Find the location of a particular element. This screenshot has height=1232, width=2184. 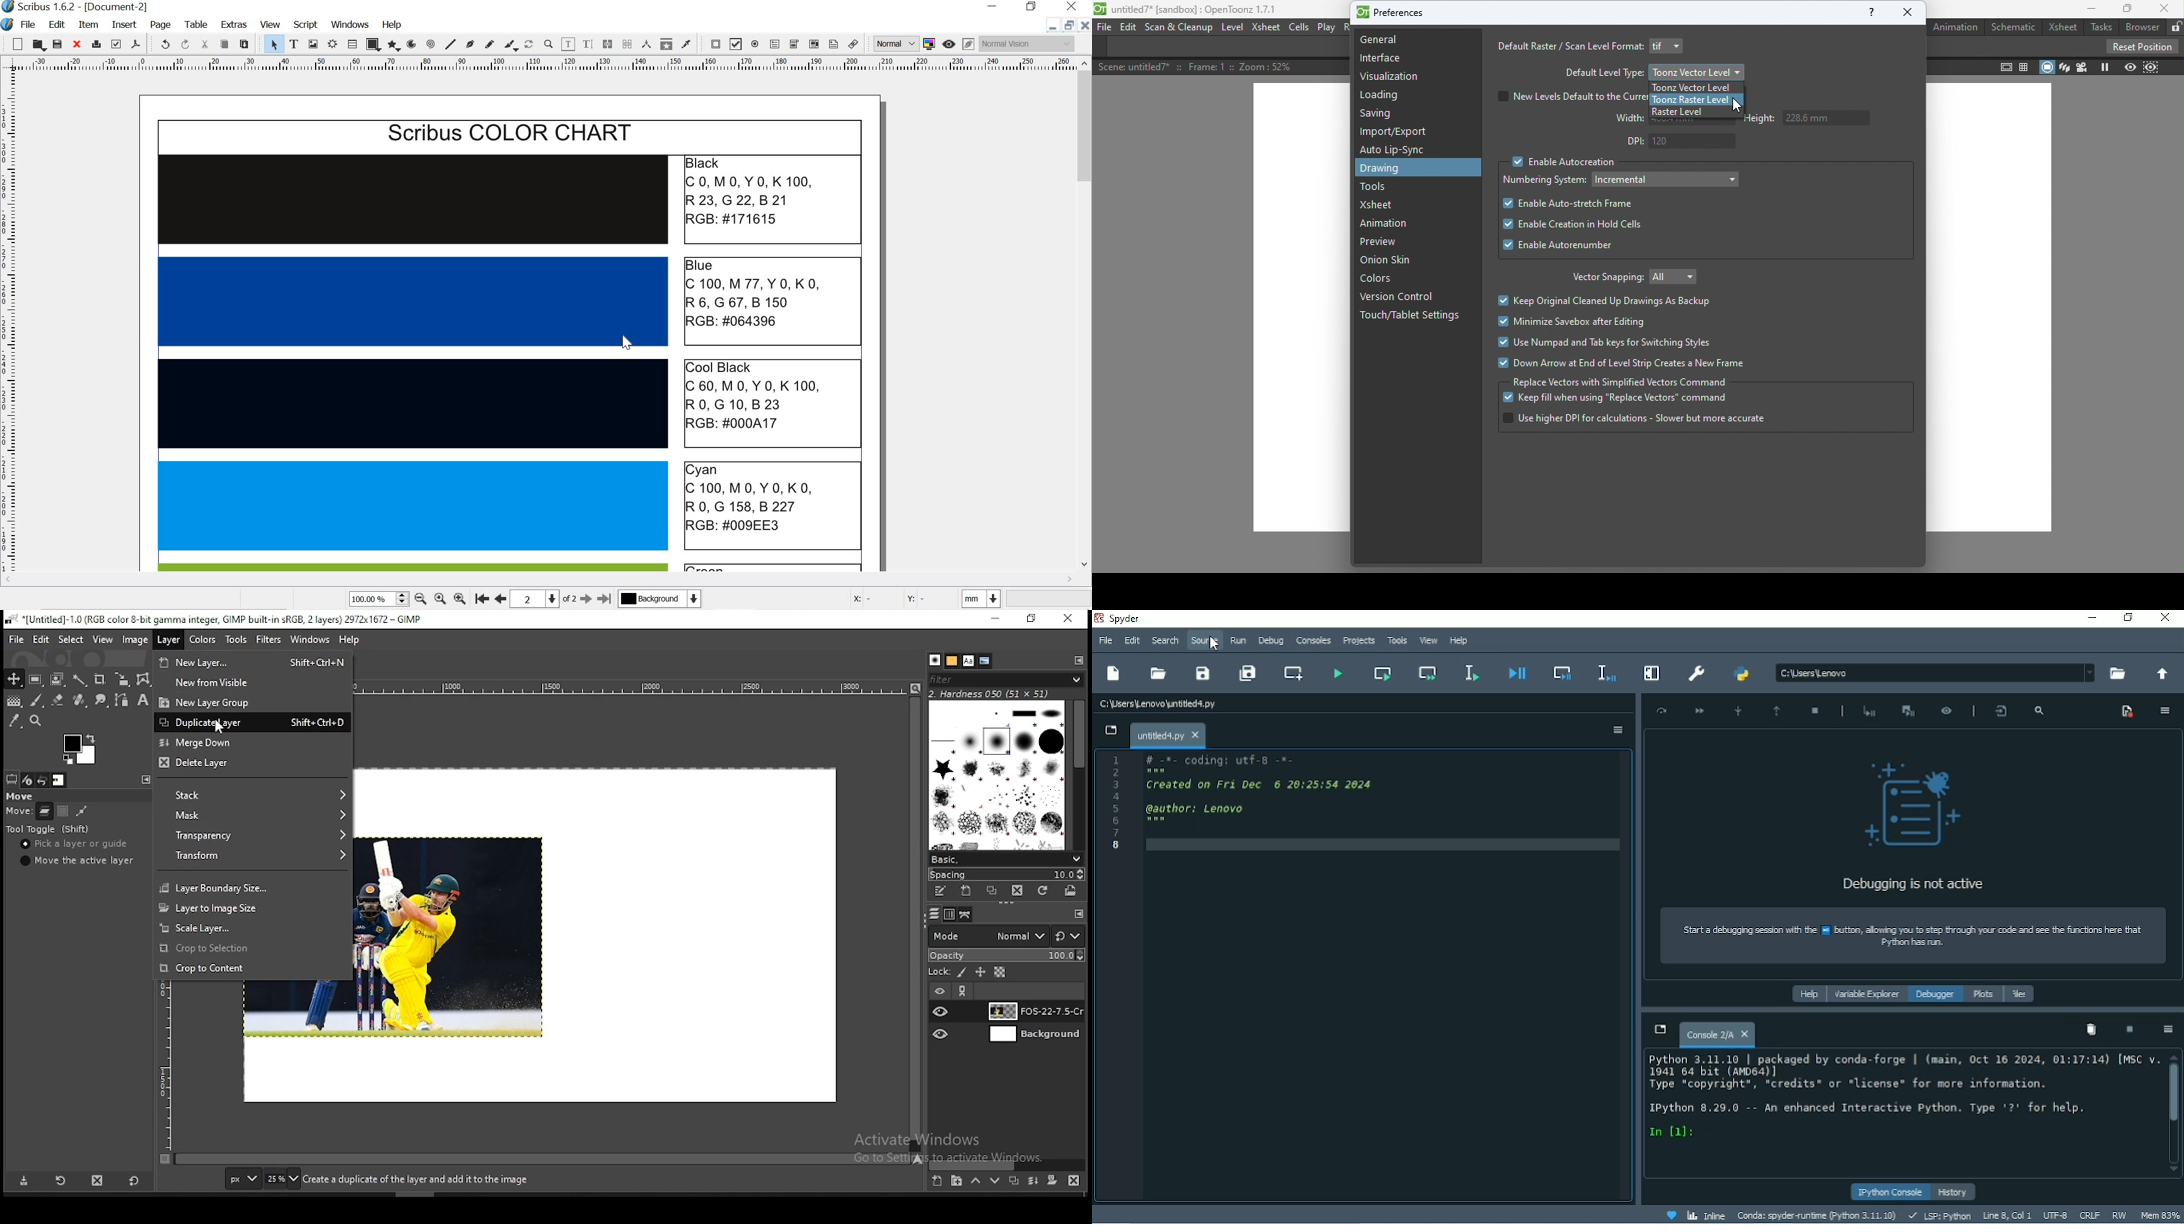

blend mode is located at coordinates (1006, 936).